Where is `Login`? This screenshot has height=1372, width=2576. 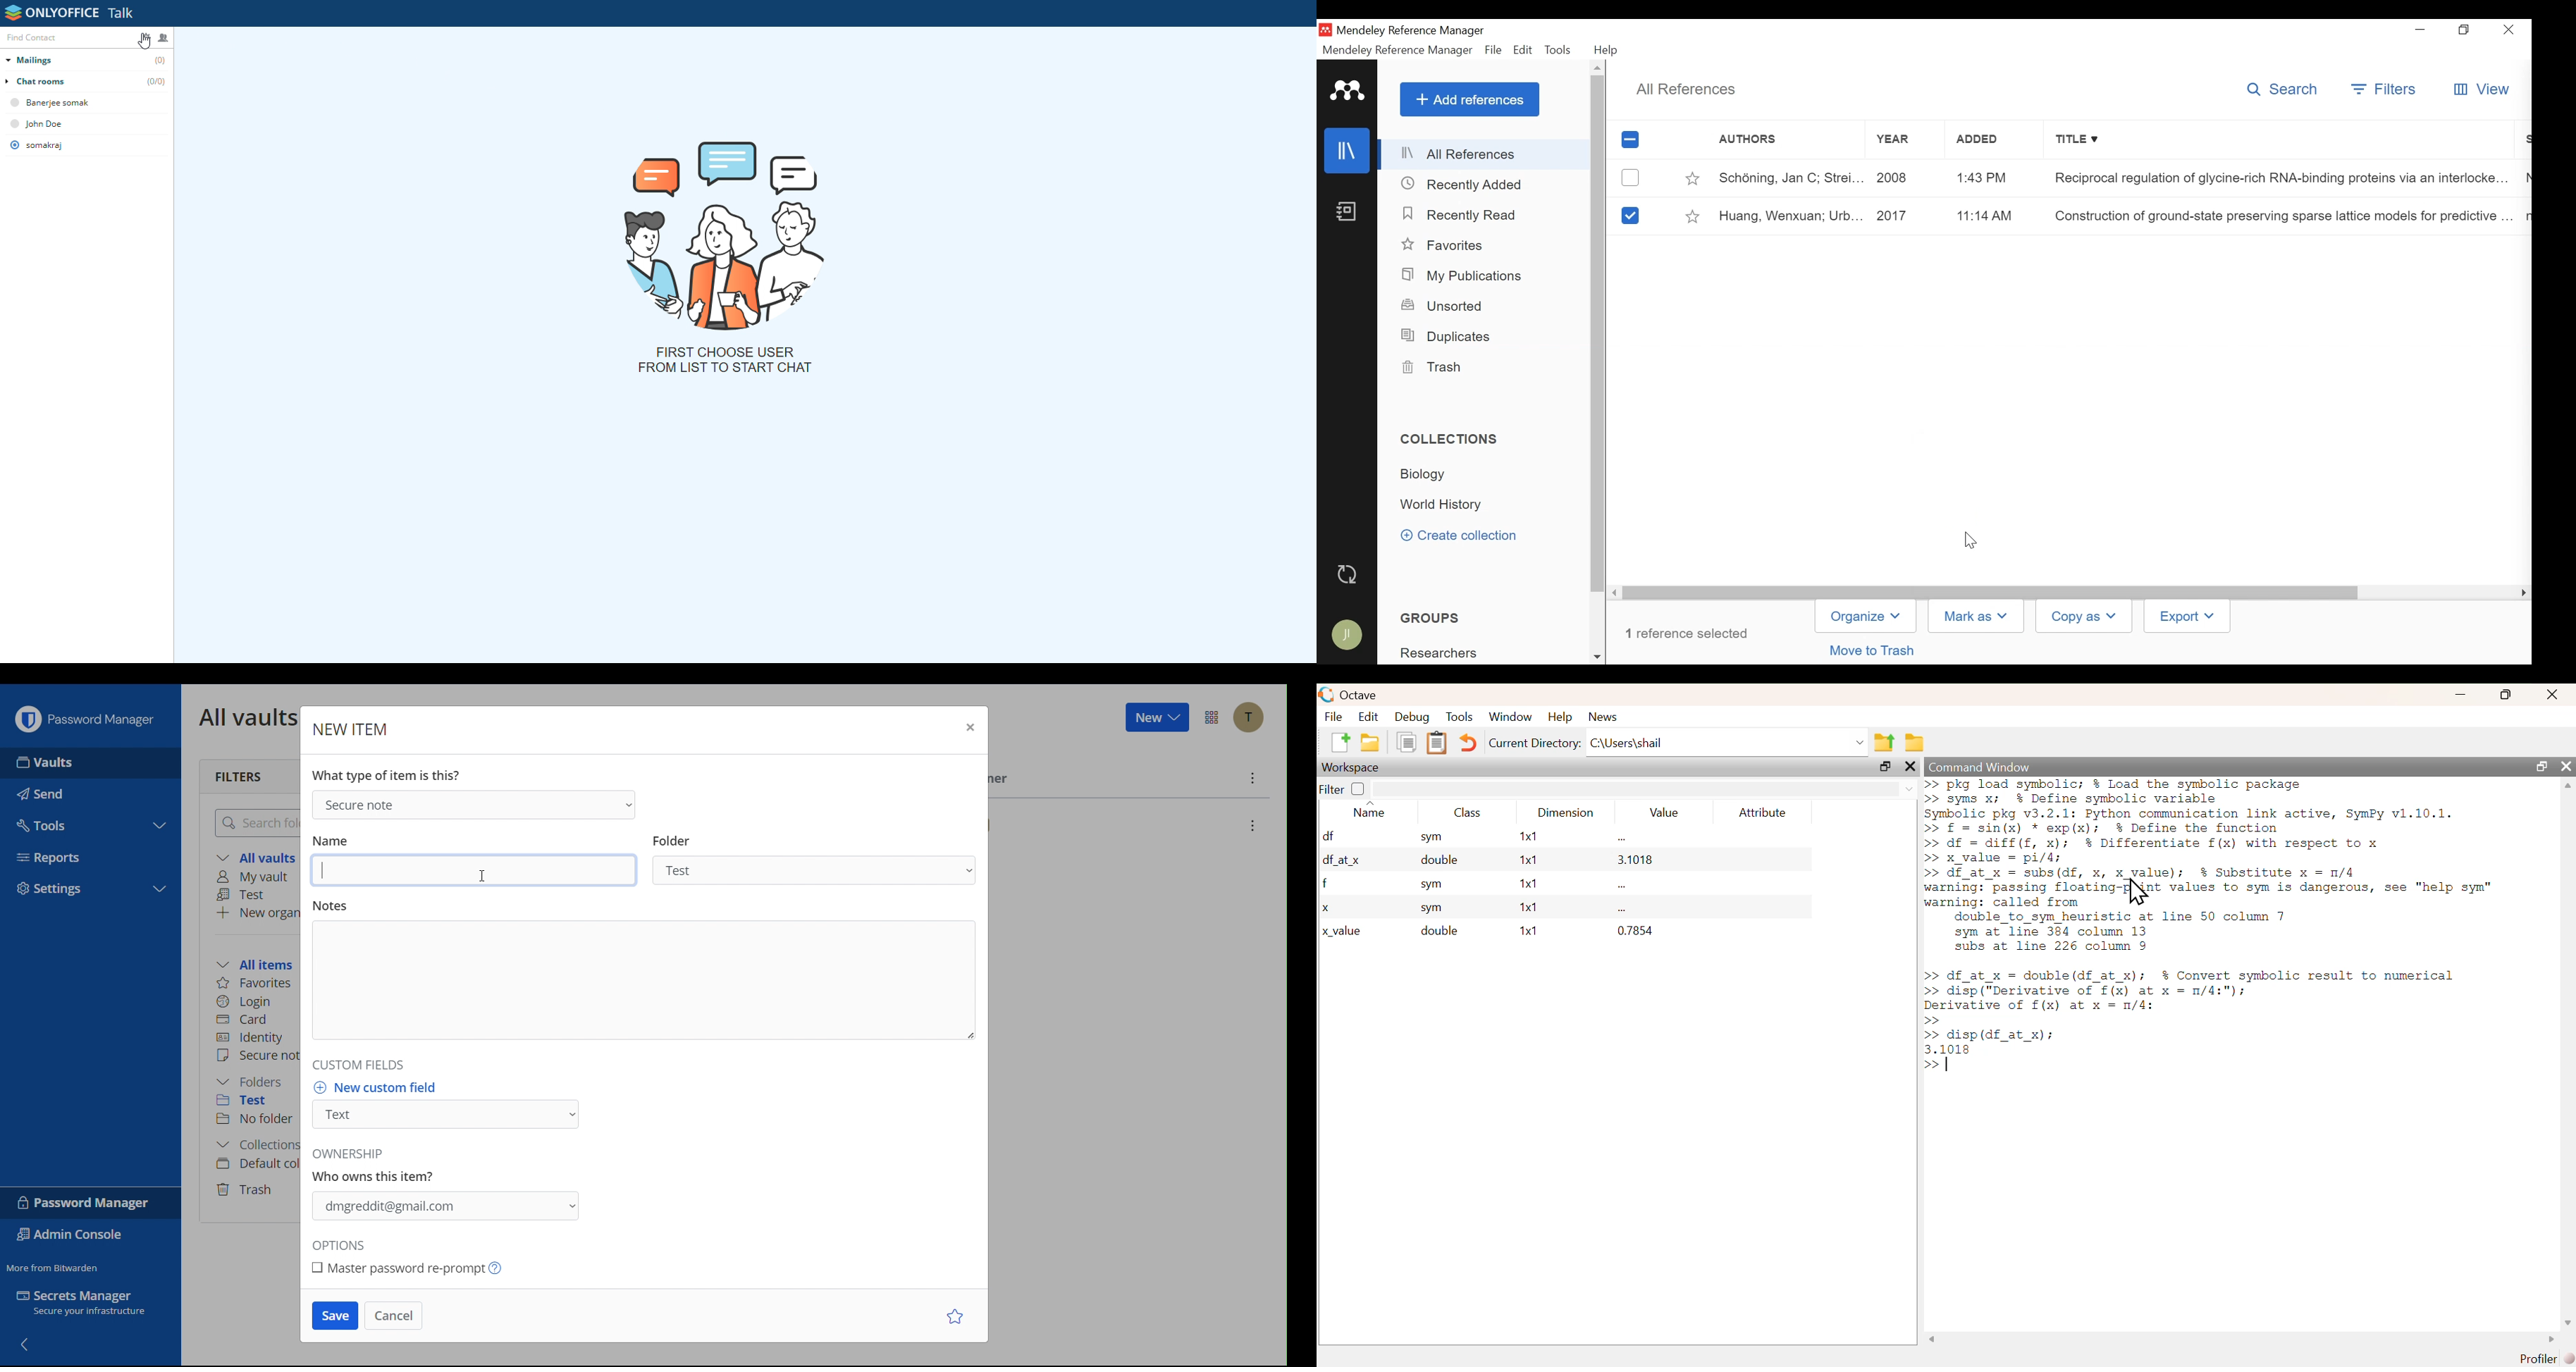 Login is located at coordinates (244, 1000).